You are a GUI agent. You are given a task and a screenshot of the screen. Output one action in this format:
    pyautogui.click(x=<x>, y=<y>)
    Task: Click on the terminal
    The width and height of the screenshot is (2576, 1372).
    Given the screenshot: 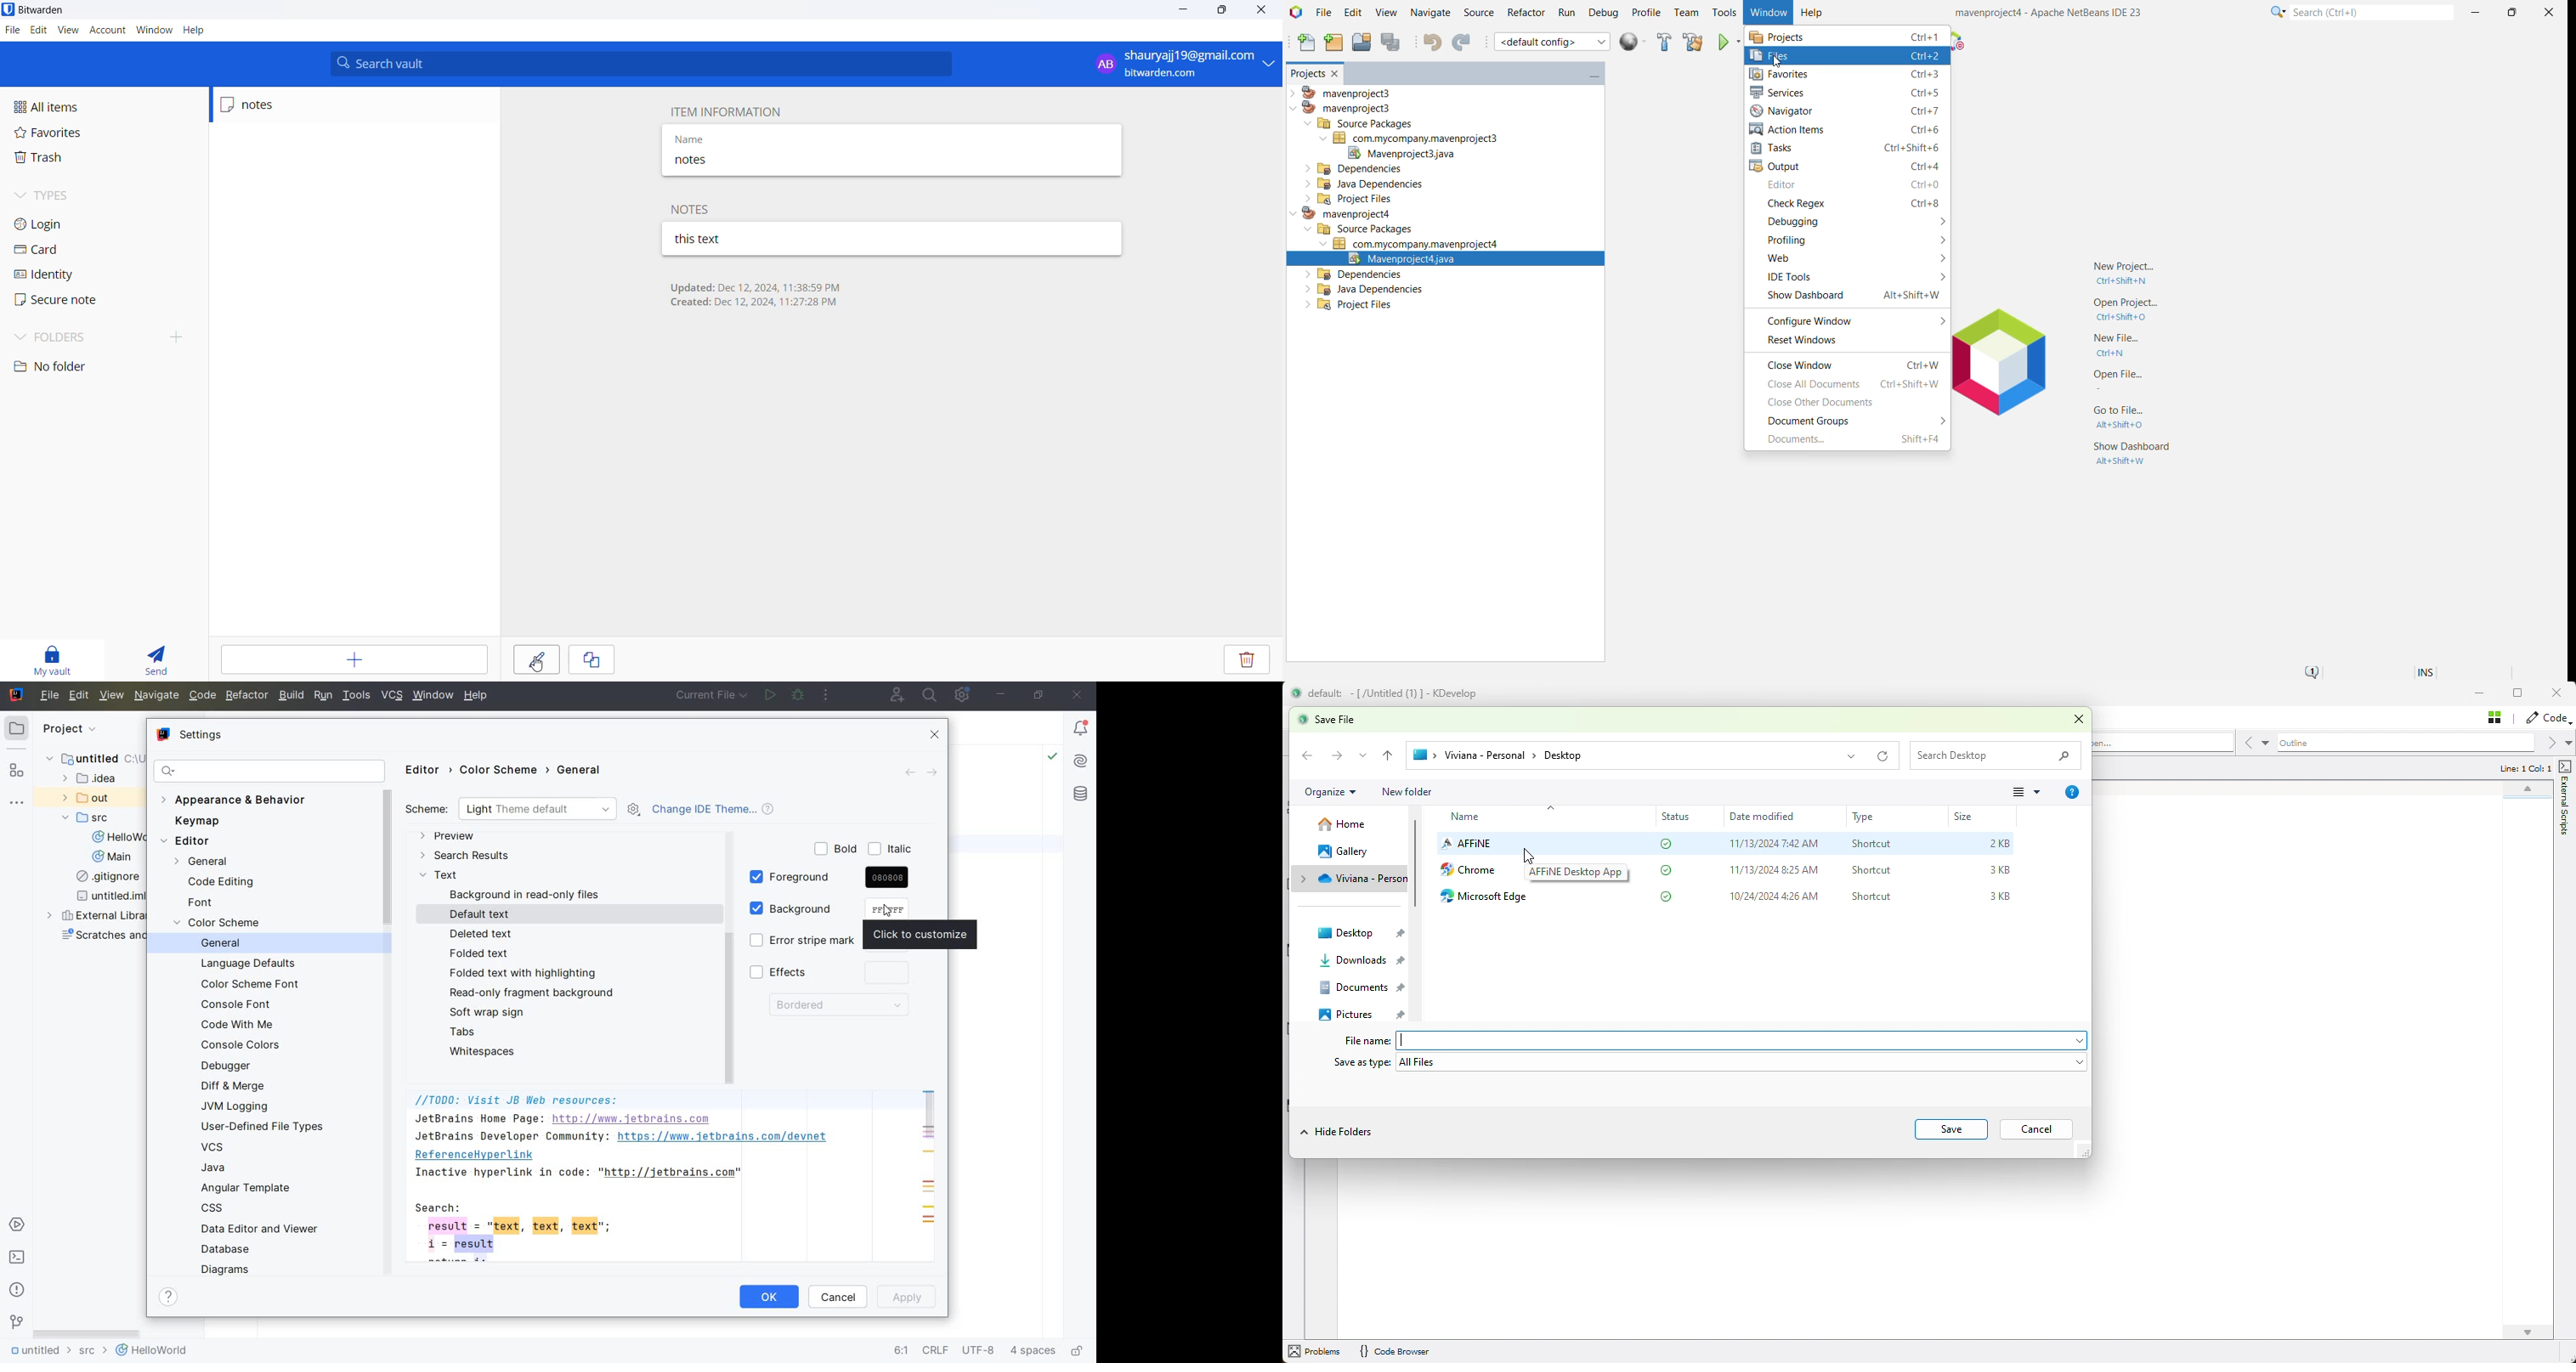 What is the action you would take?
    pyautogui.click(x=18, y=1258)
    